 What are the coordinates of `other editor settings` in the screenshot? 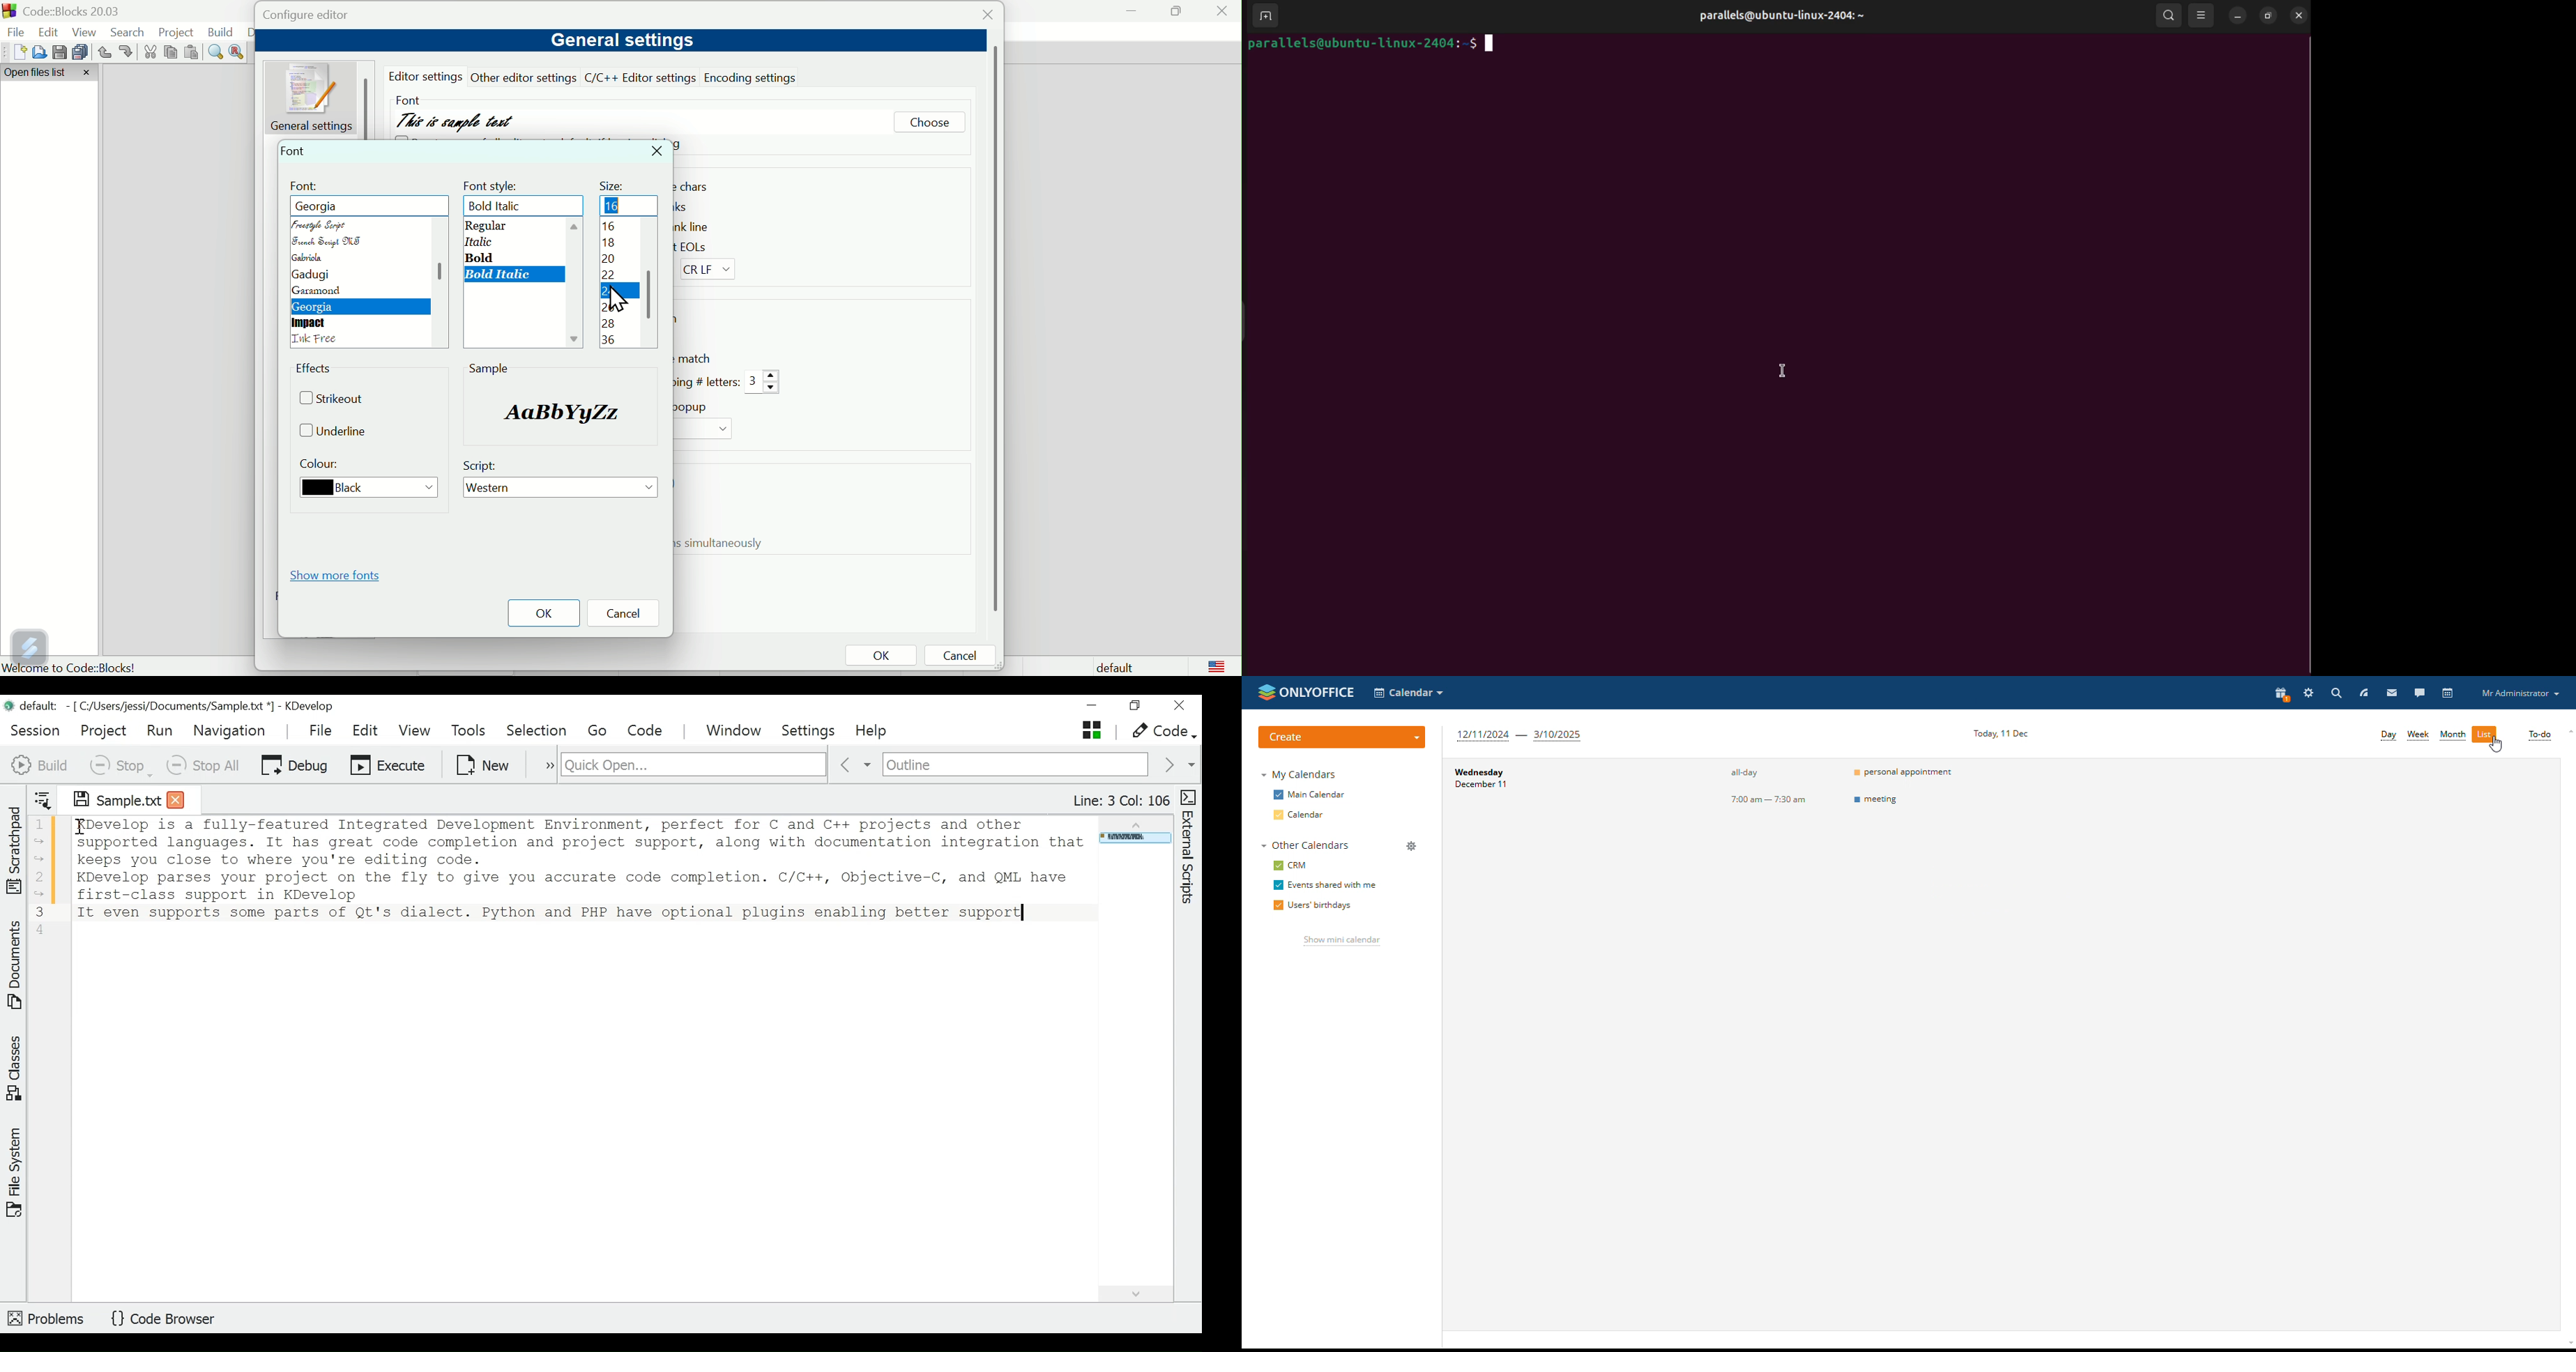 It's located at (525, 77).